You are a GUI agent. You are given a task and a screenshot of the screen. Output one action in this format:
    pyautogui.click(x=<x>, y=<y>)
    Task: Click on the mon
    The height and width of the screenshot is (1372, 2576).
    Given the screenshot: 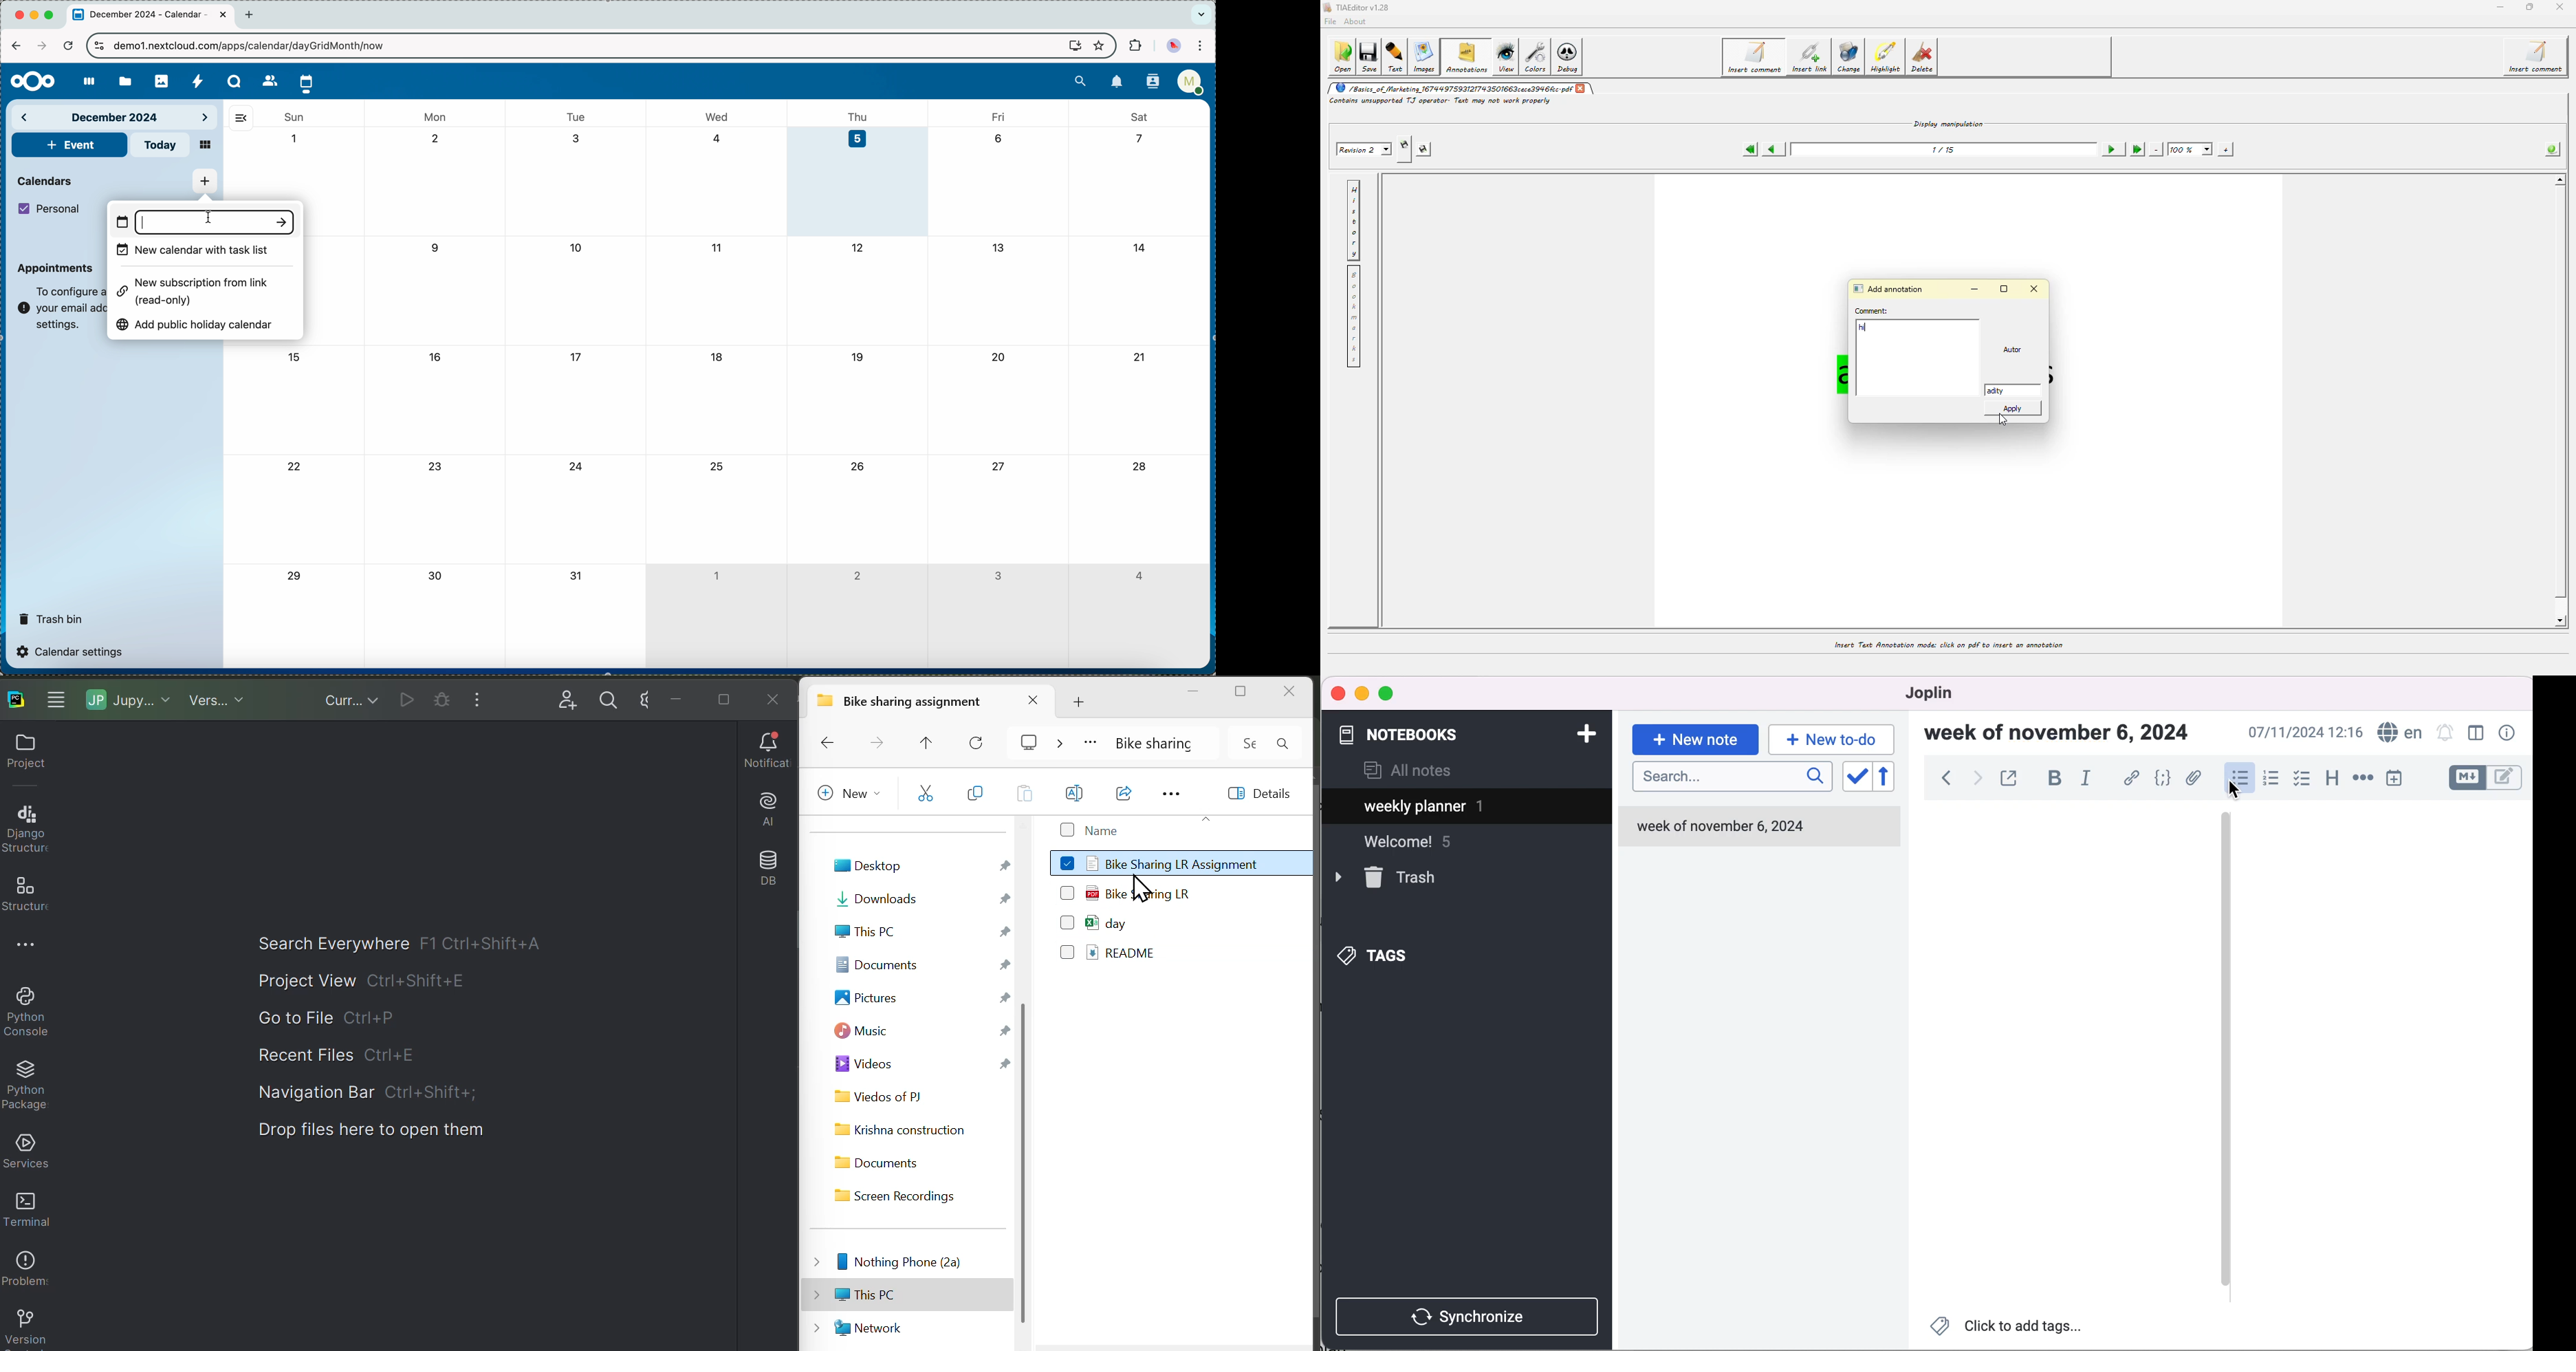 What is the action you would take?
    pyautogui.click(x=436, y=114)
    